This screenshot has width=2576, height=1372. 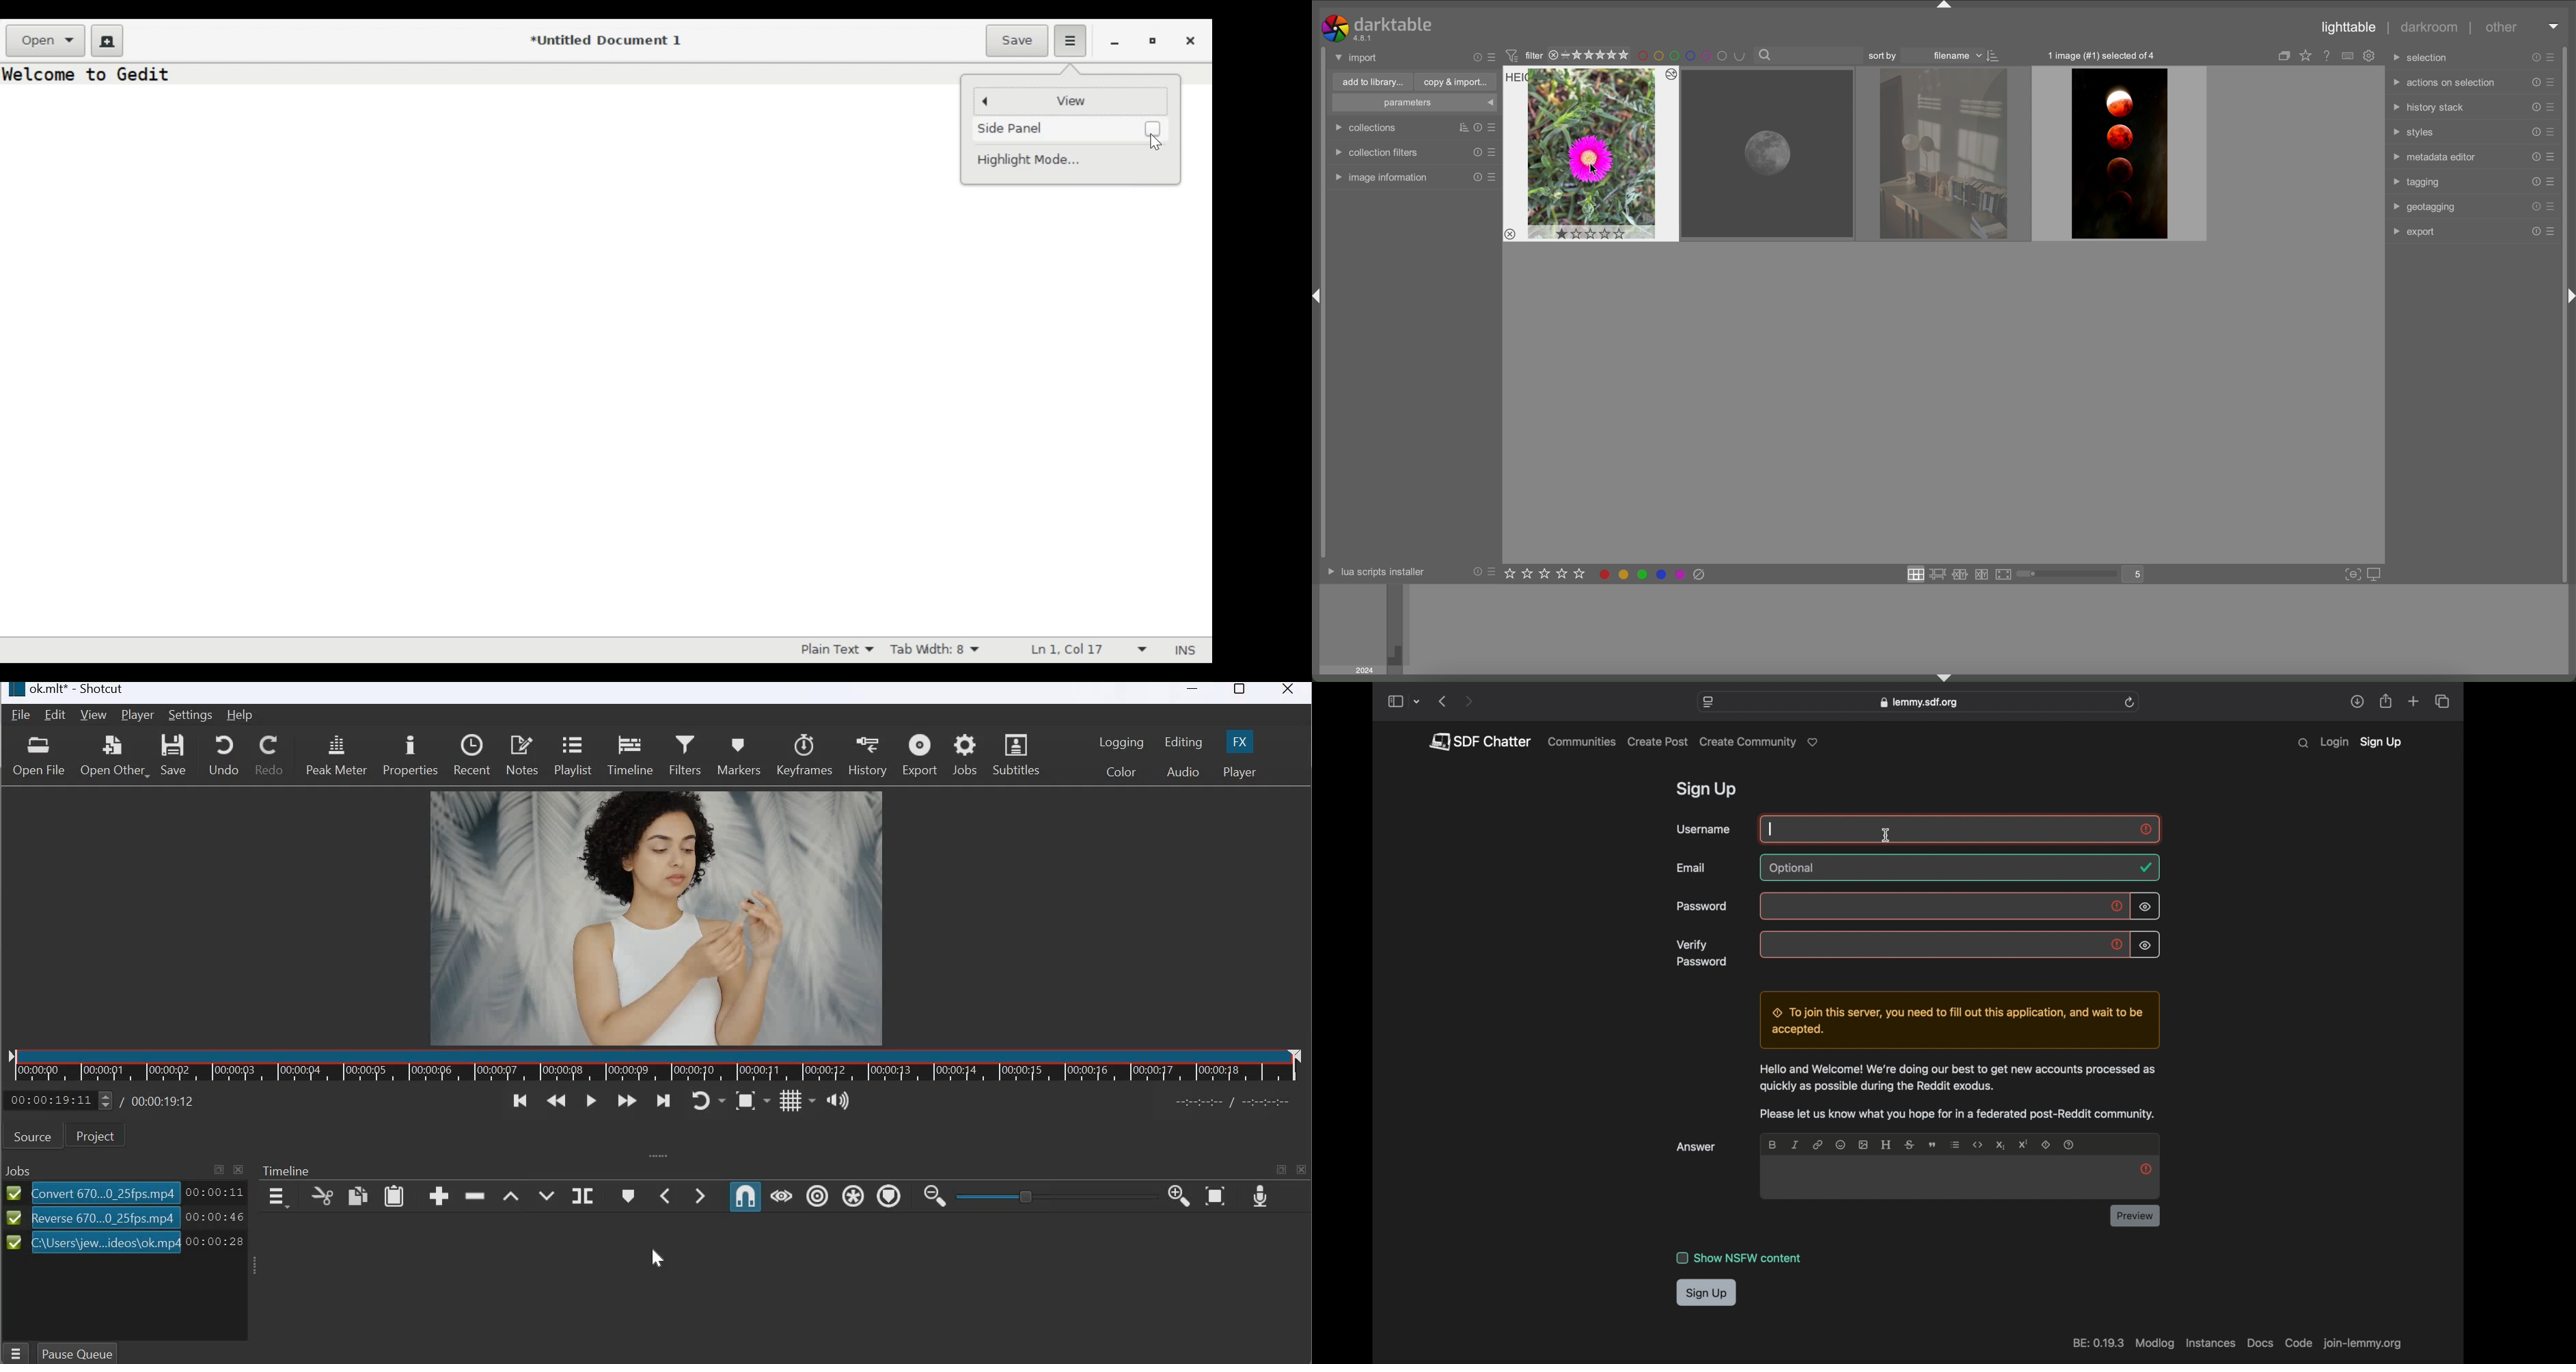 What do you see at coordinates (2535, 81) in the screenshot?
I see `reset presets` at bounding box center [2535, 81].